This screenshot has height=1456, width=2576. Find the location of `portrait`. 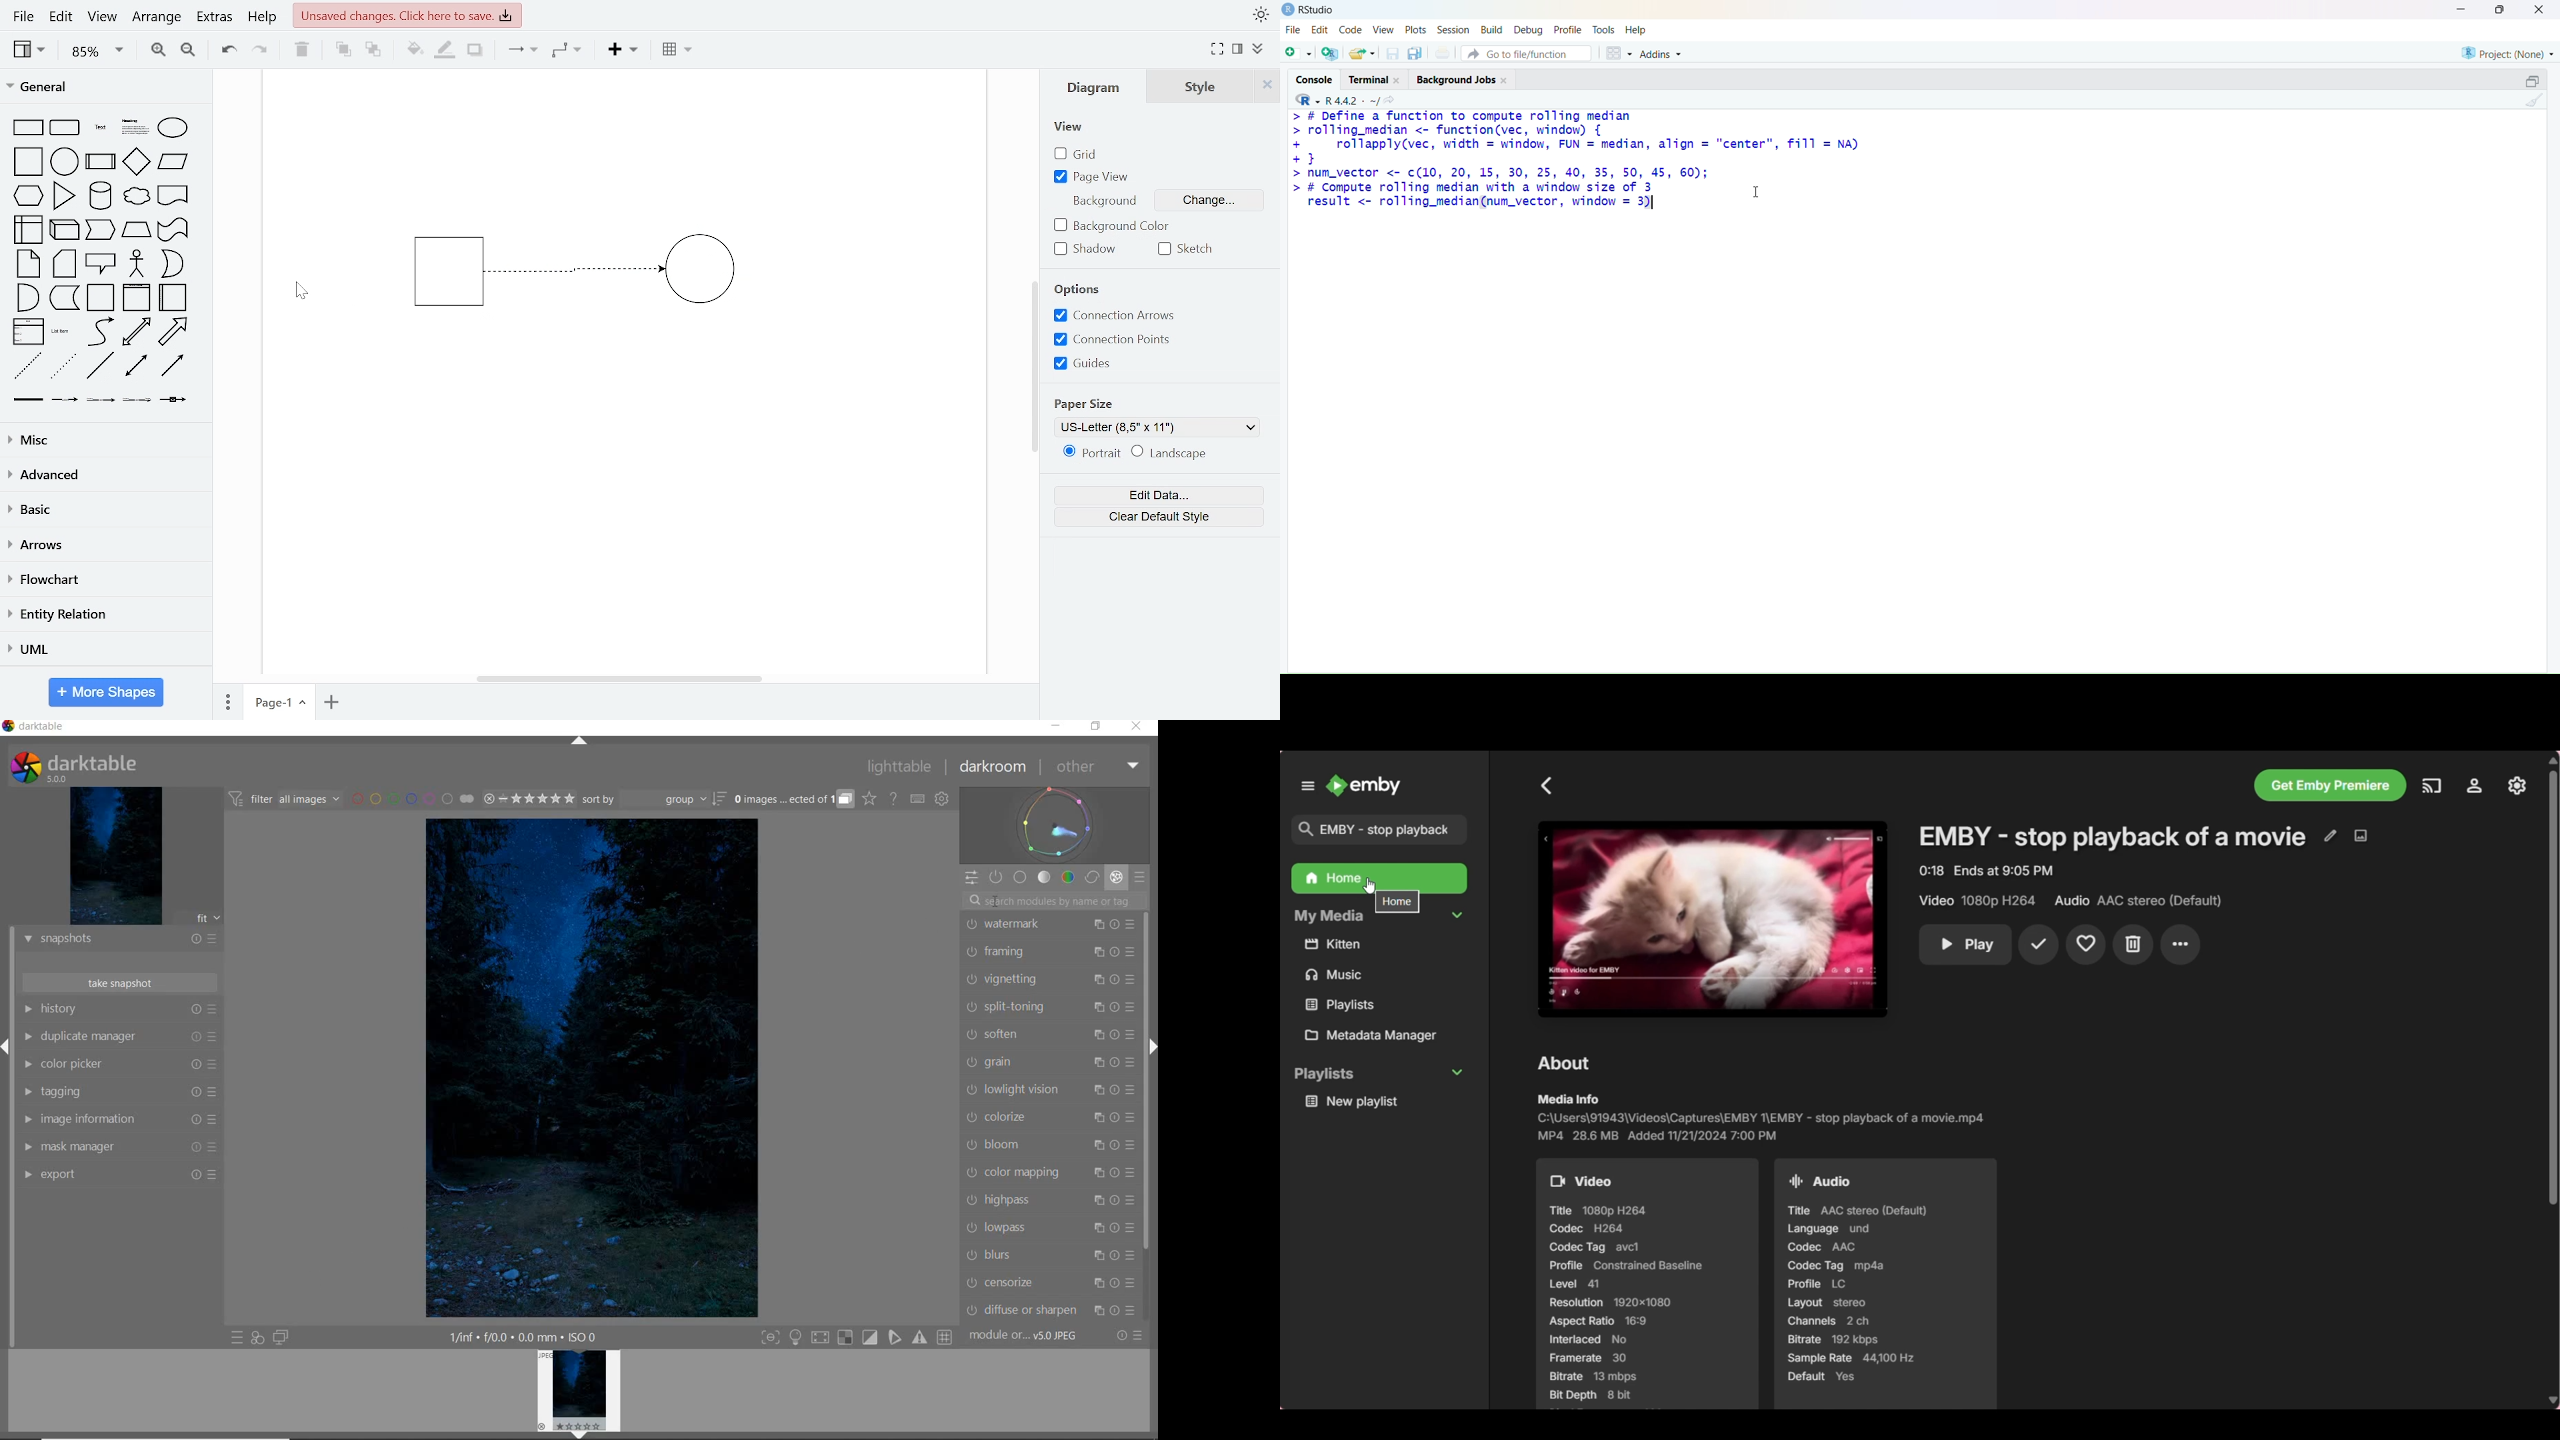

portrait is located at coordinates (1094, 452).